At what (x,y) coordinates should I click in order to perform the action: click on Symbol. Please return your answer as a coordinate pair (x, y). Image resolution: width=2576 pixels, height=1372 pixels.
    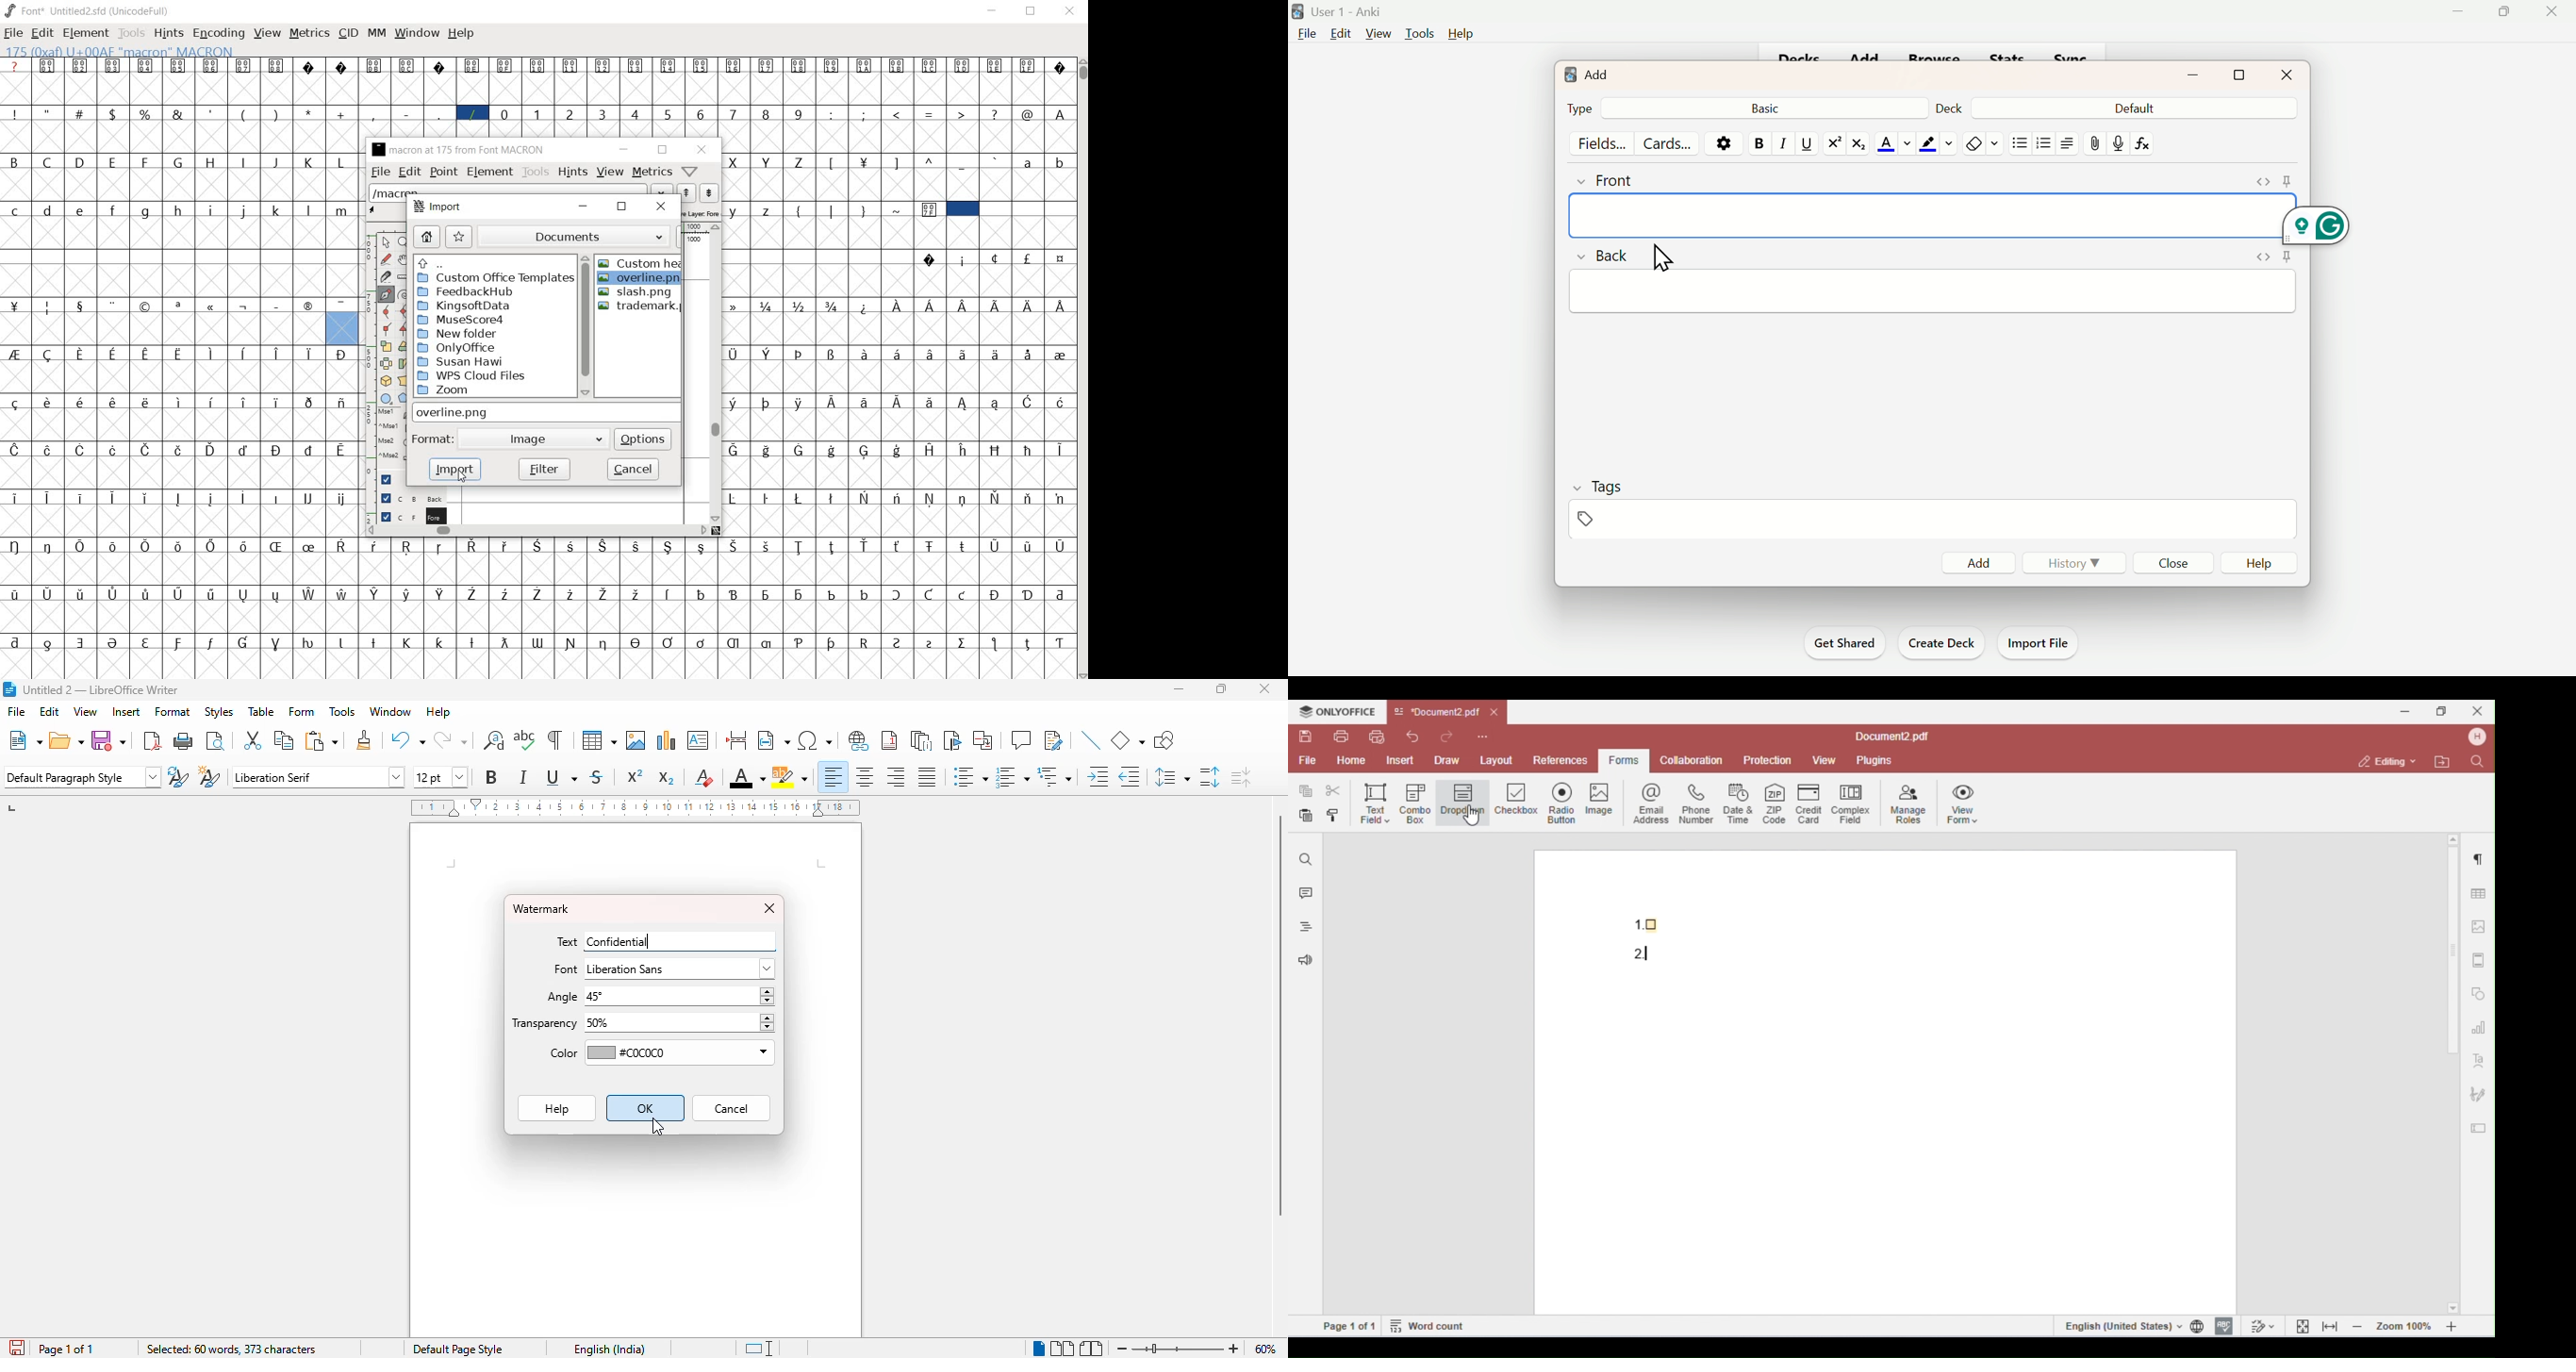
    Looking at the image, I should click on (409, 594).